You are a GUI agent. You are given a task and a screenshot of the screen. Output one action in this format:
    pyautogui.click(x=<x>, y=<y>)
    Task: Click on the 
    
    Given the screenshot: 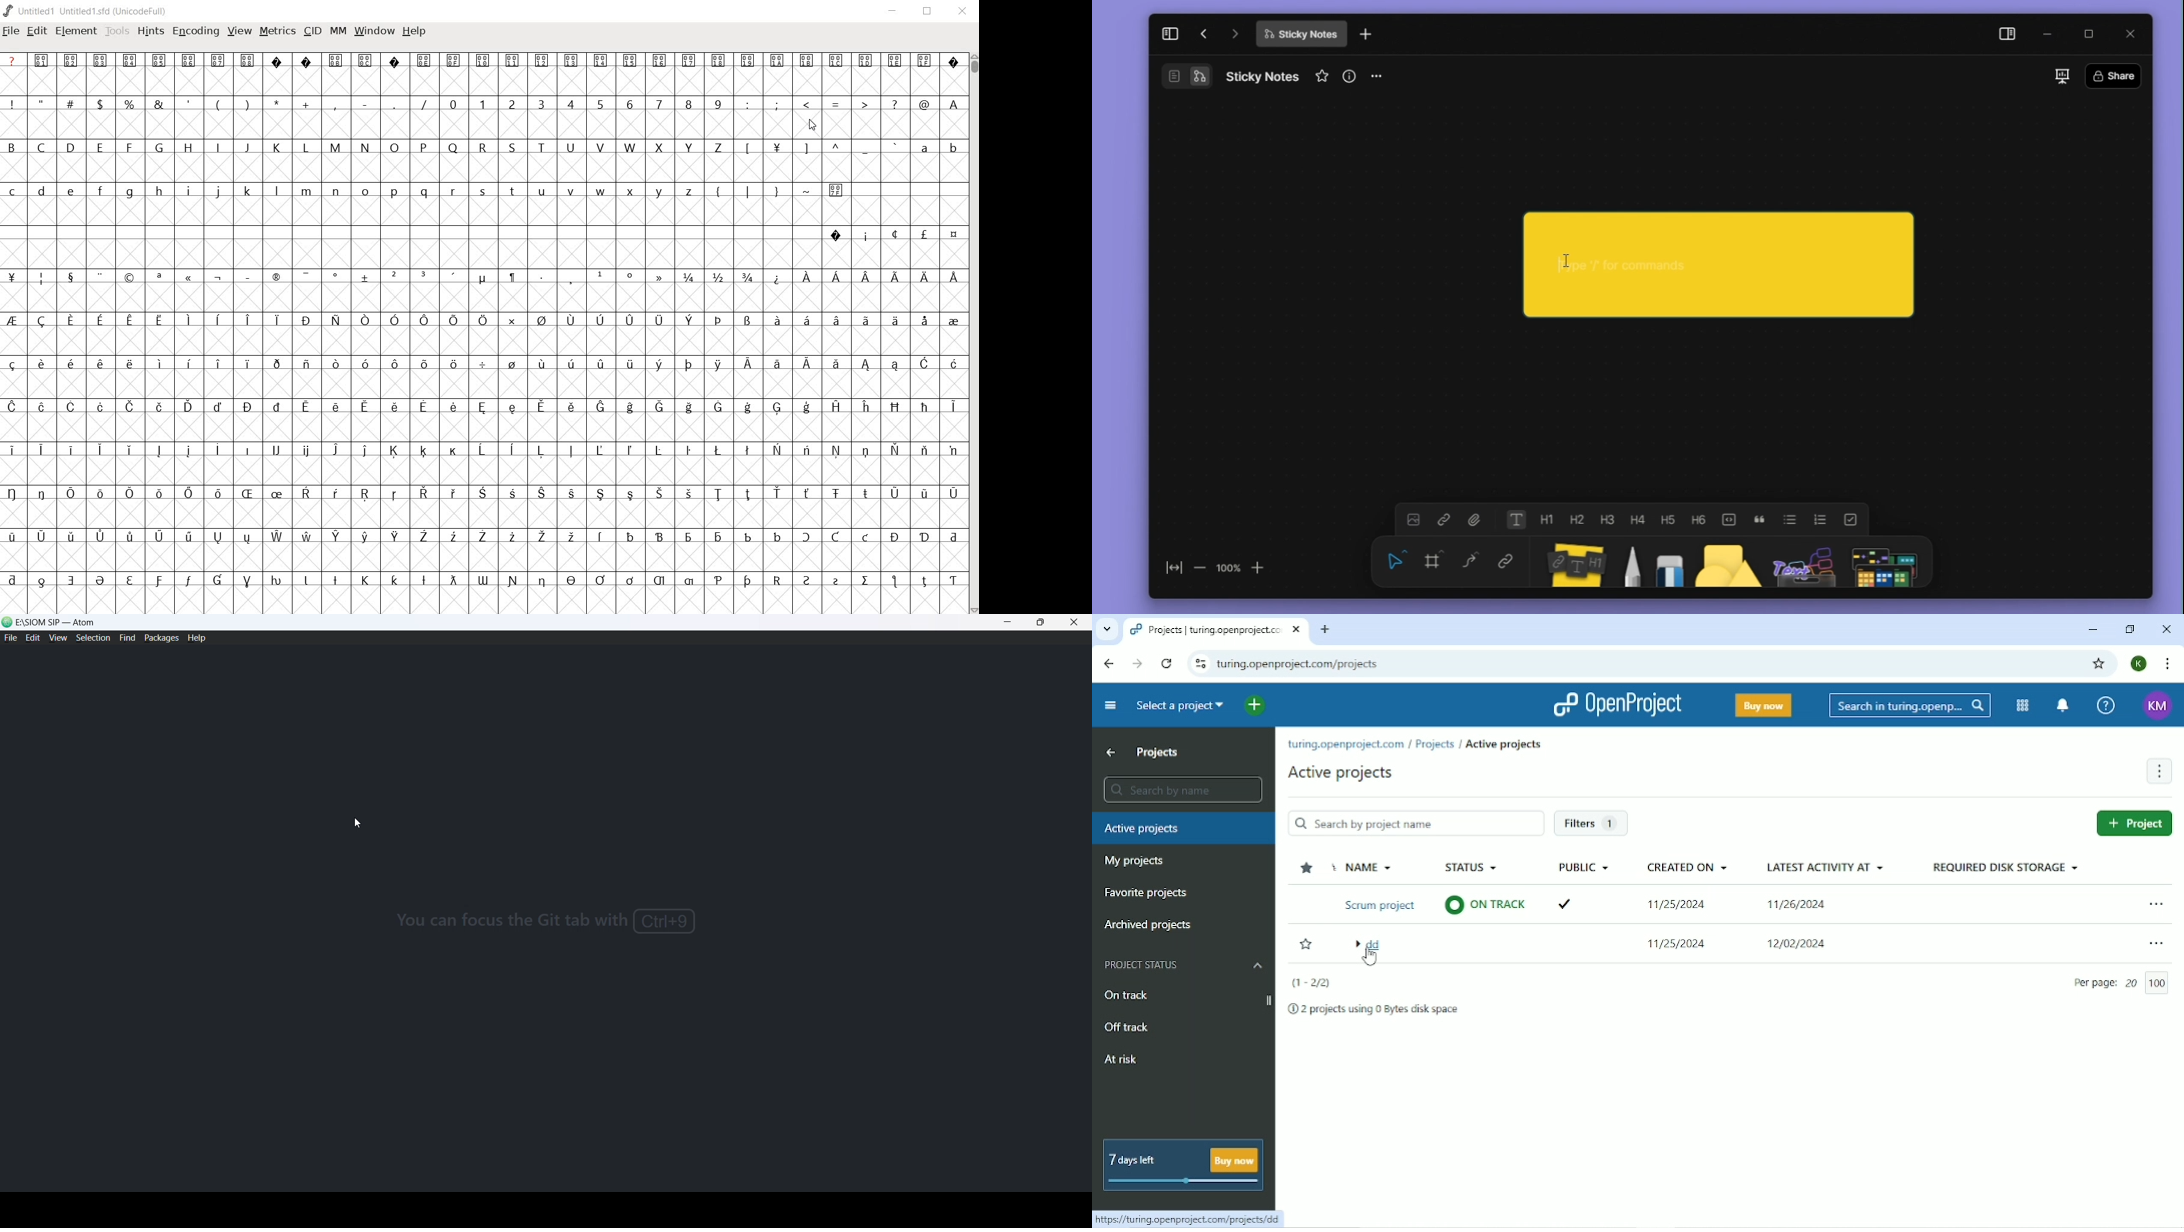 What is the action you would take?
    pyautogui.click(x=481, y=493)
    